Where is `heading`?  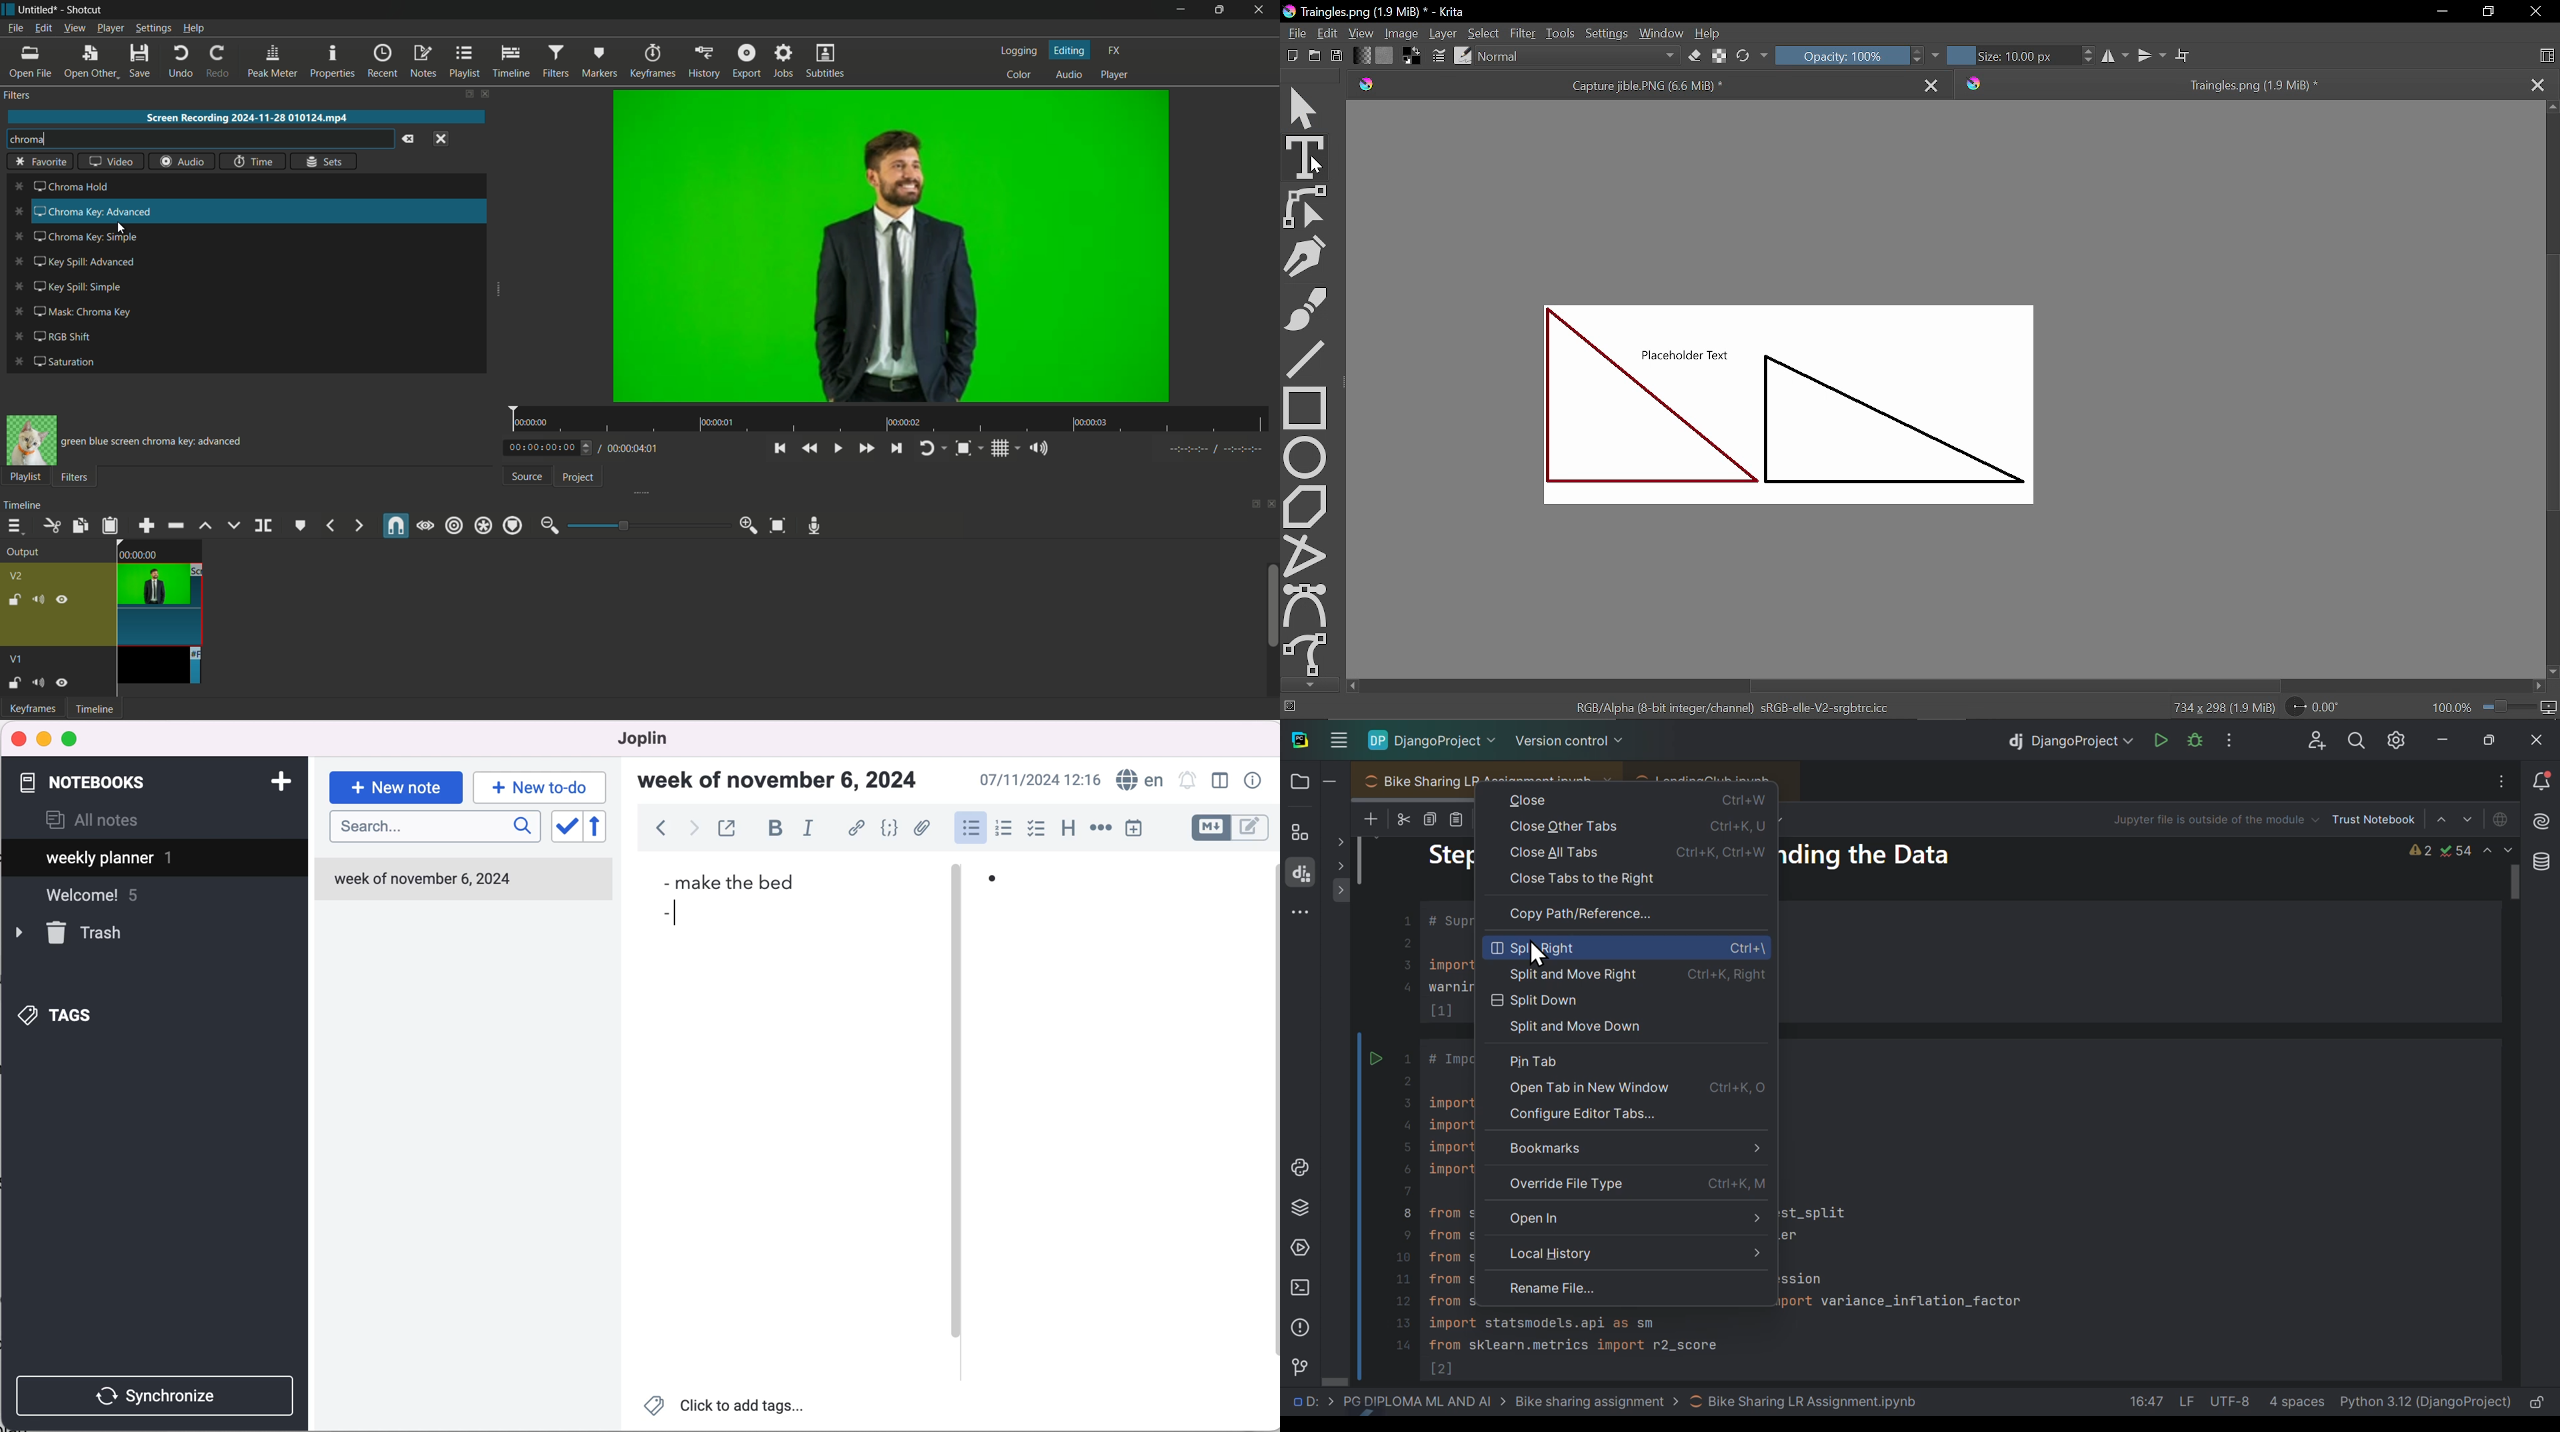
heading is located at coordinates (1067, 826).